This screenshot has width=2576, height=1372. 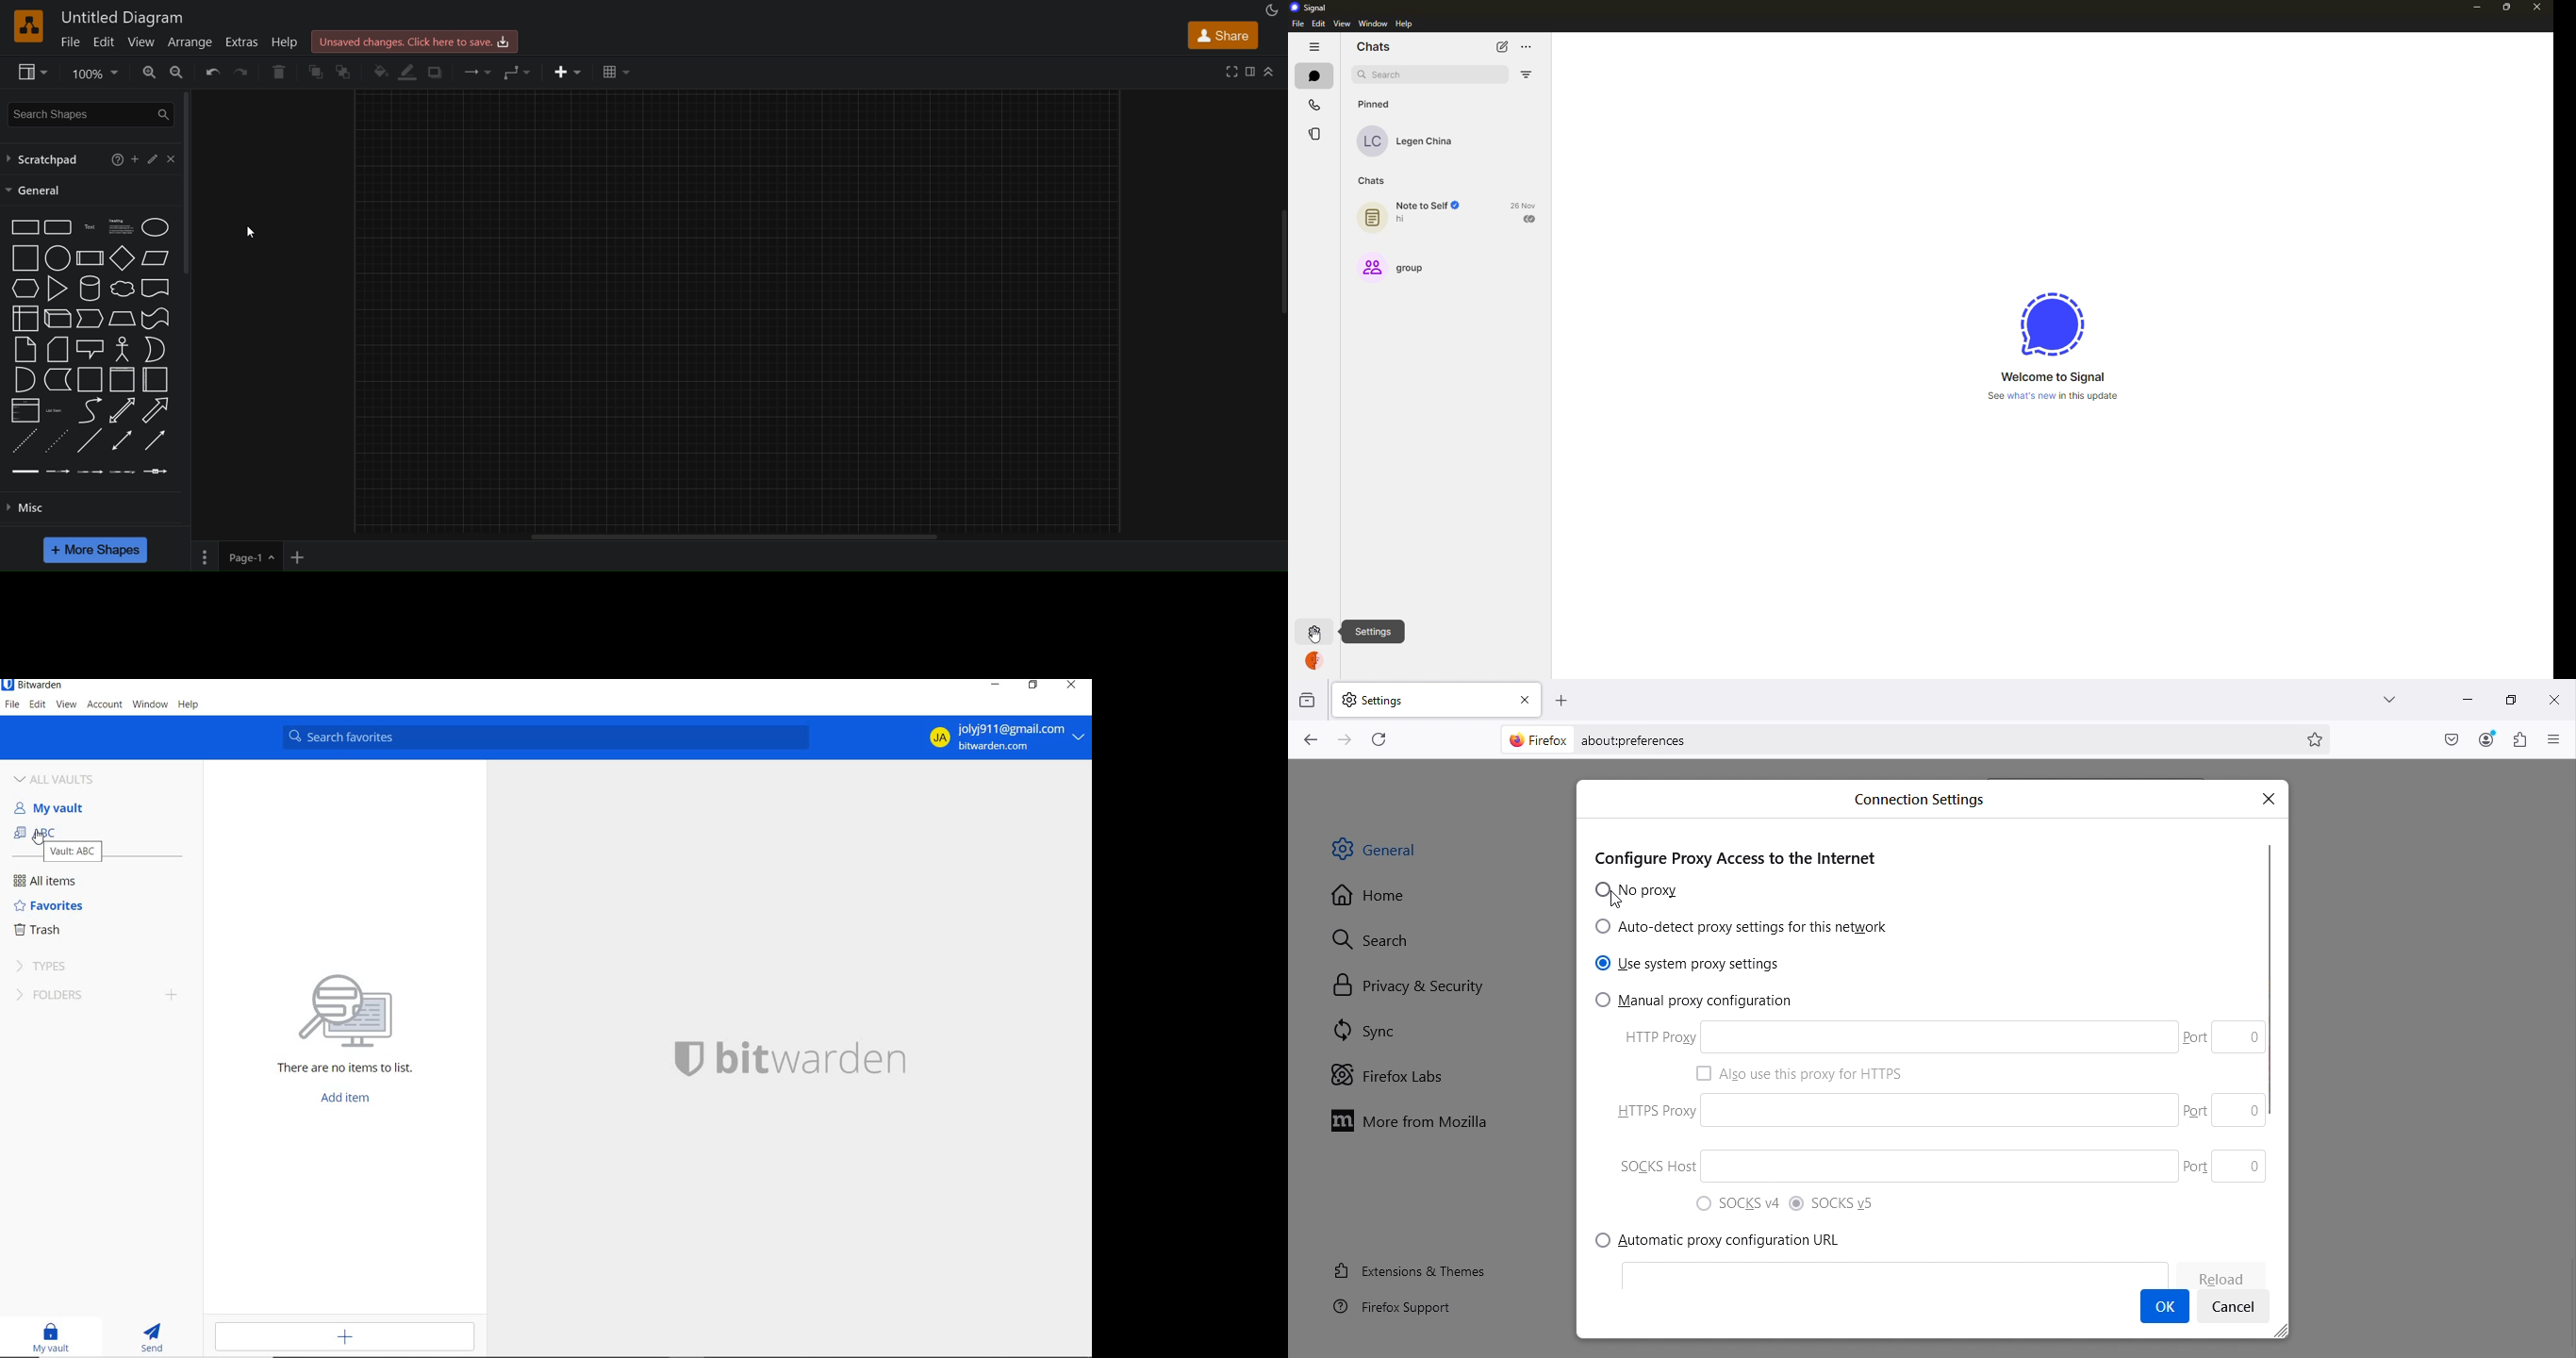 I want to click on FireFox support, so click(x=1388, y=1314).